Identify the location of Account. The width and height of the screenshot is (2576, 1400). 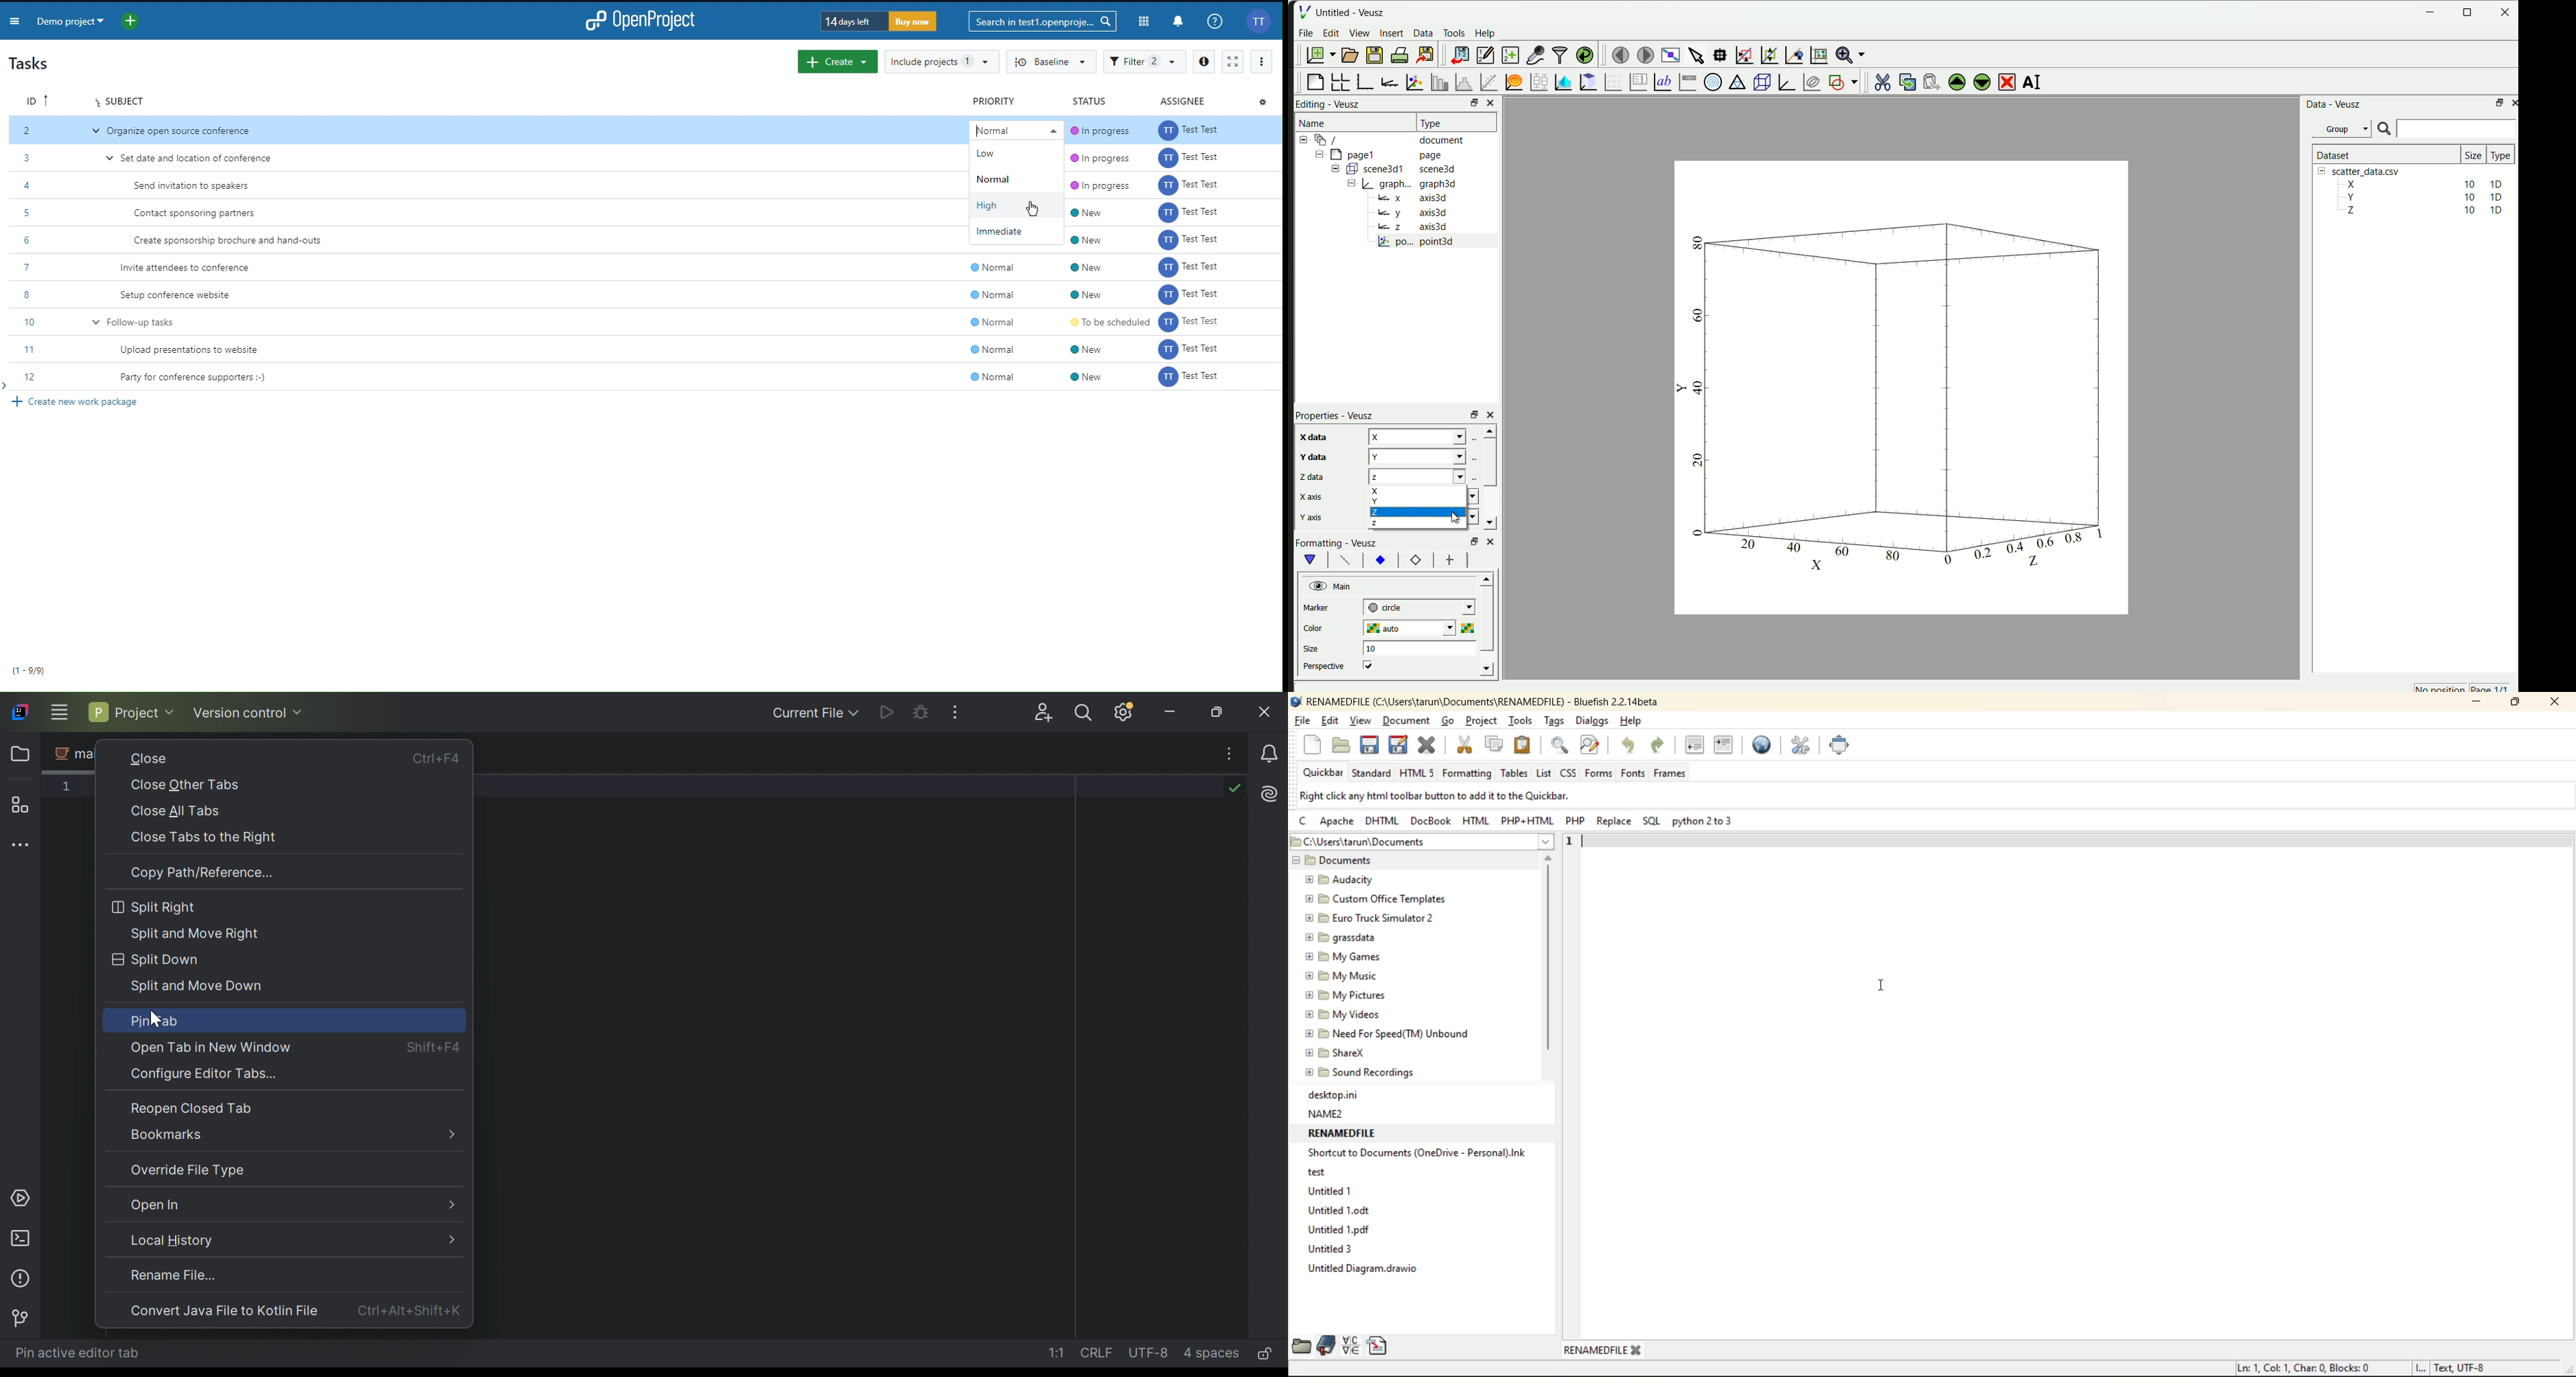
(1260, 22).